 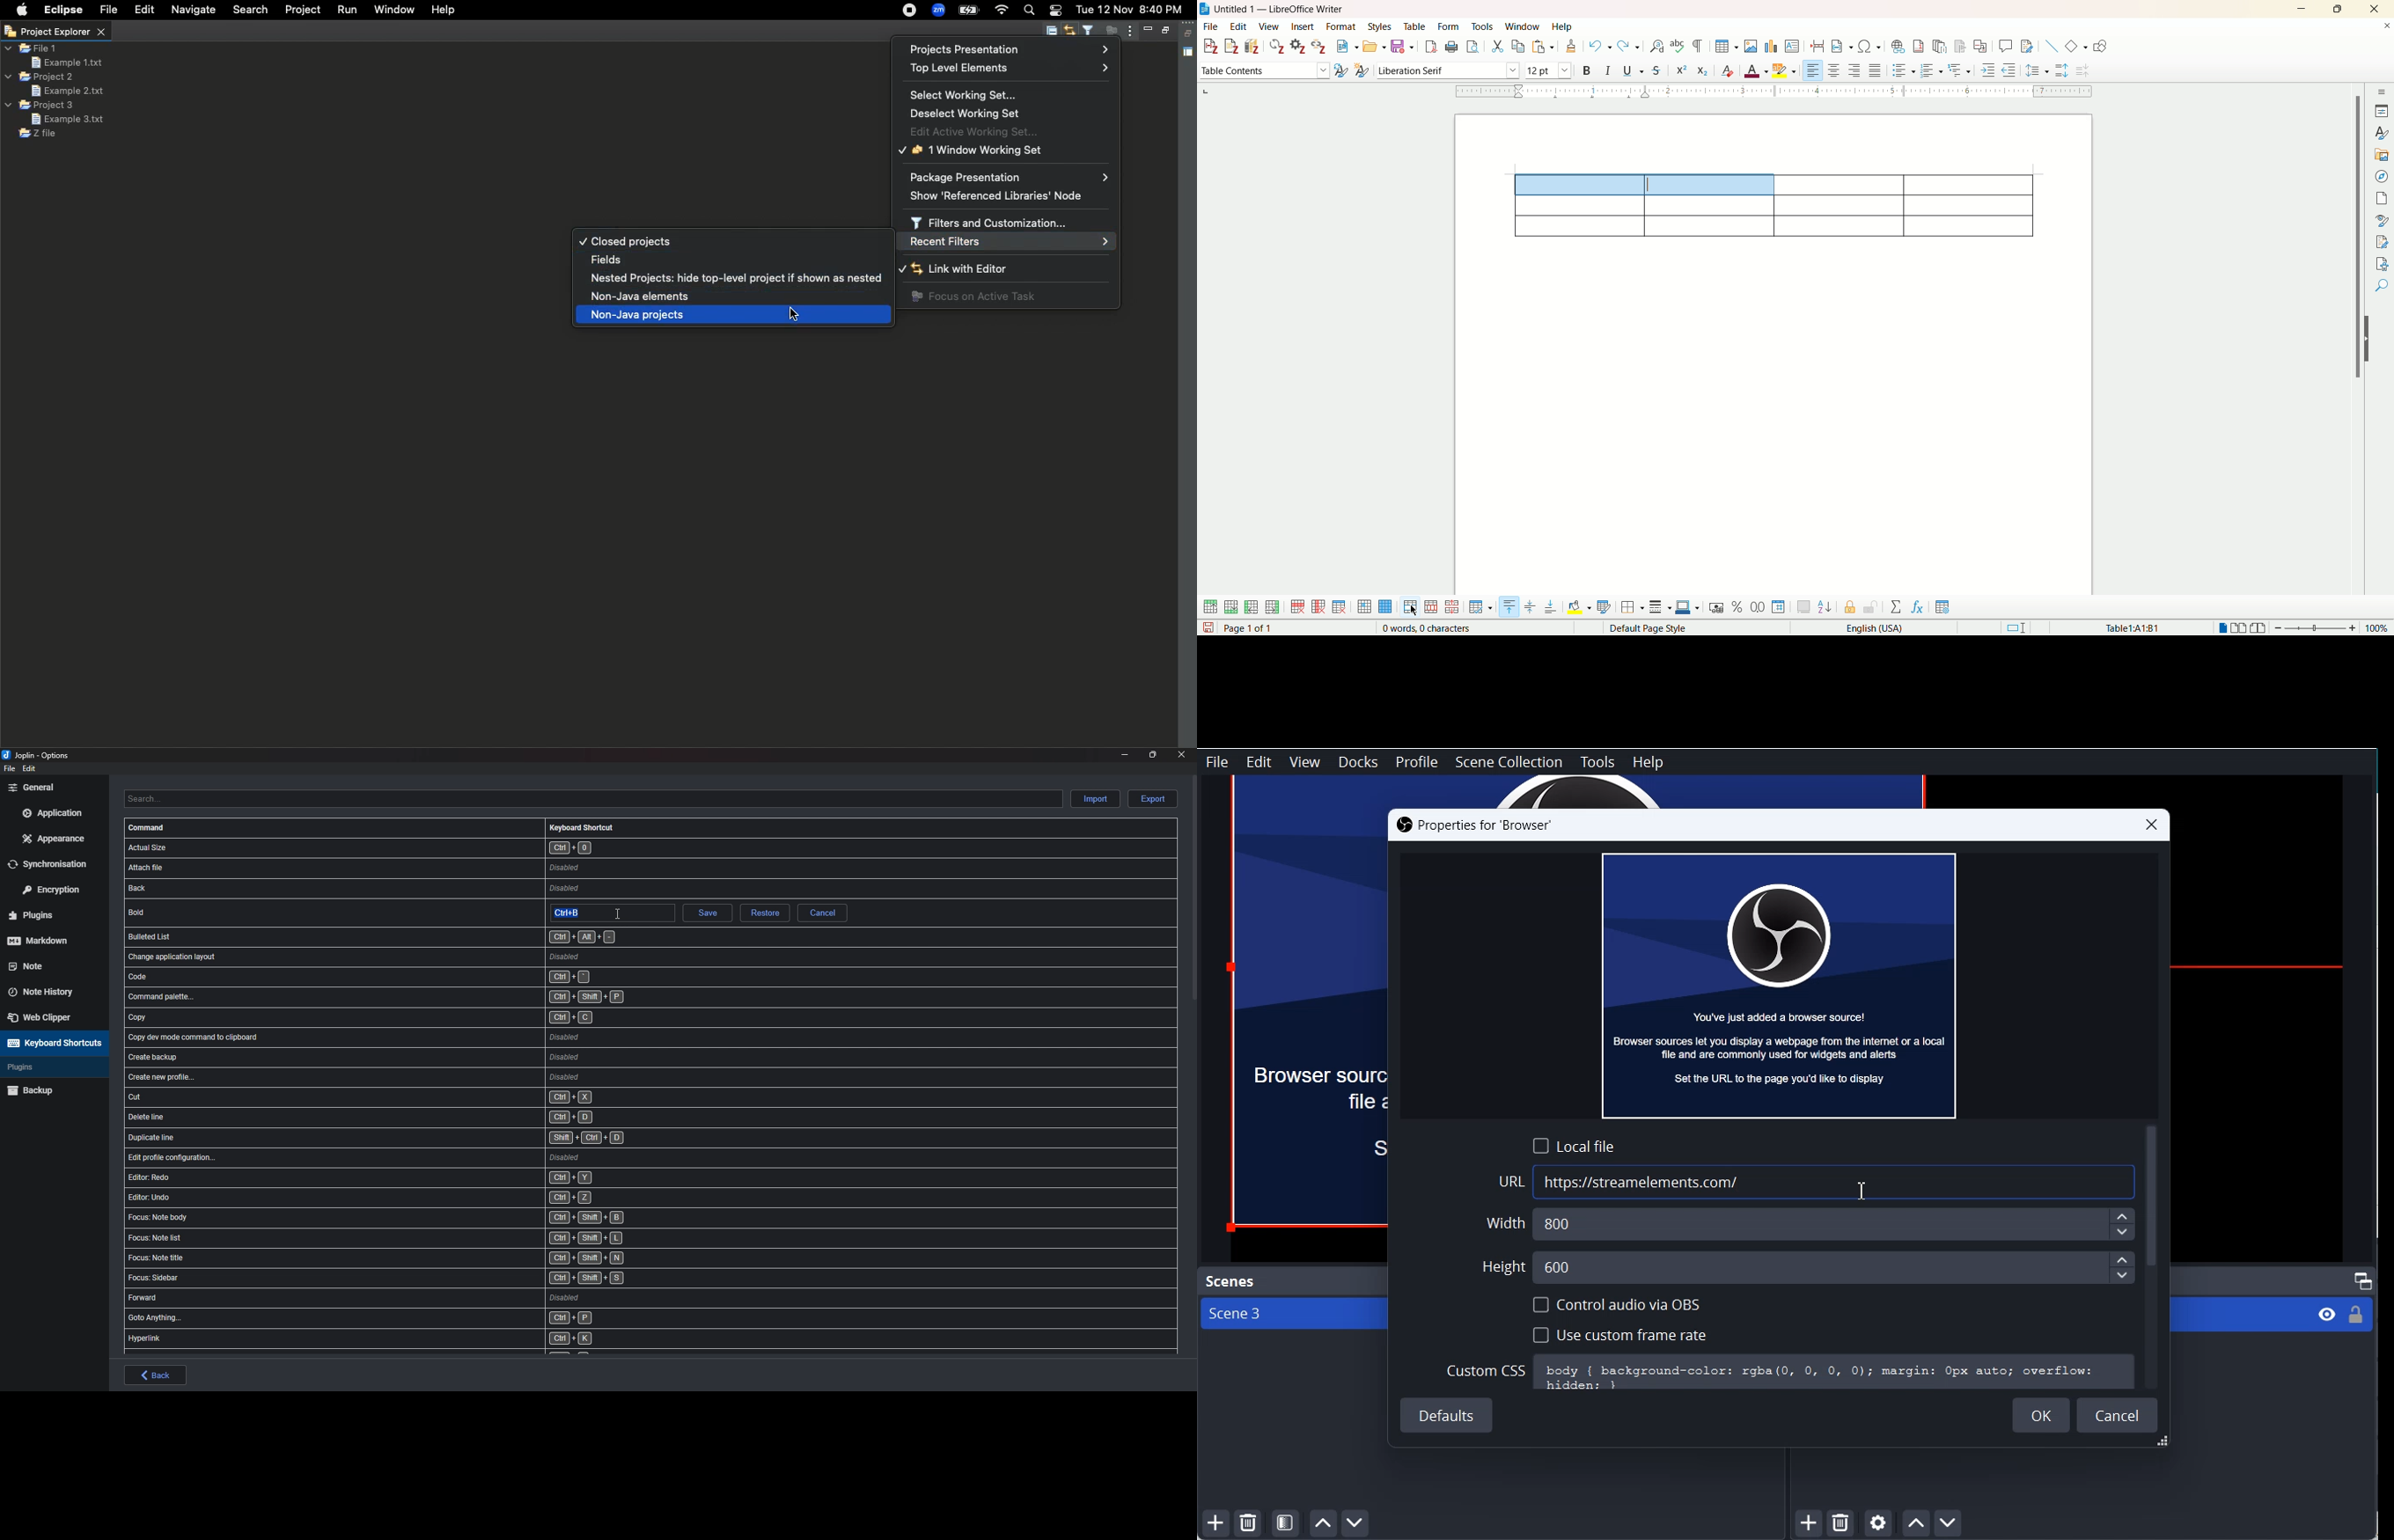 I want to click on strikethrough, so click(x=1657, y=70).